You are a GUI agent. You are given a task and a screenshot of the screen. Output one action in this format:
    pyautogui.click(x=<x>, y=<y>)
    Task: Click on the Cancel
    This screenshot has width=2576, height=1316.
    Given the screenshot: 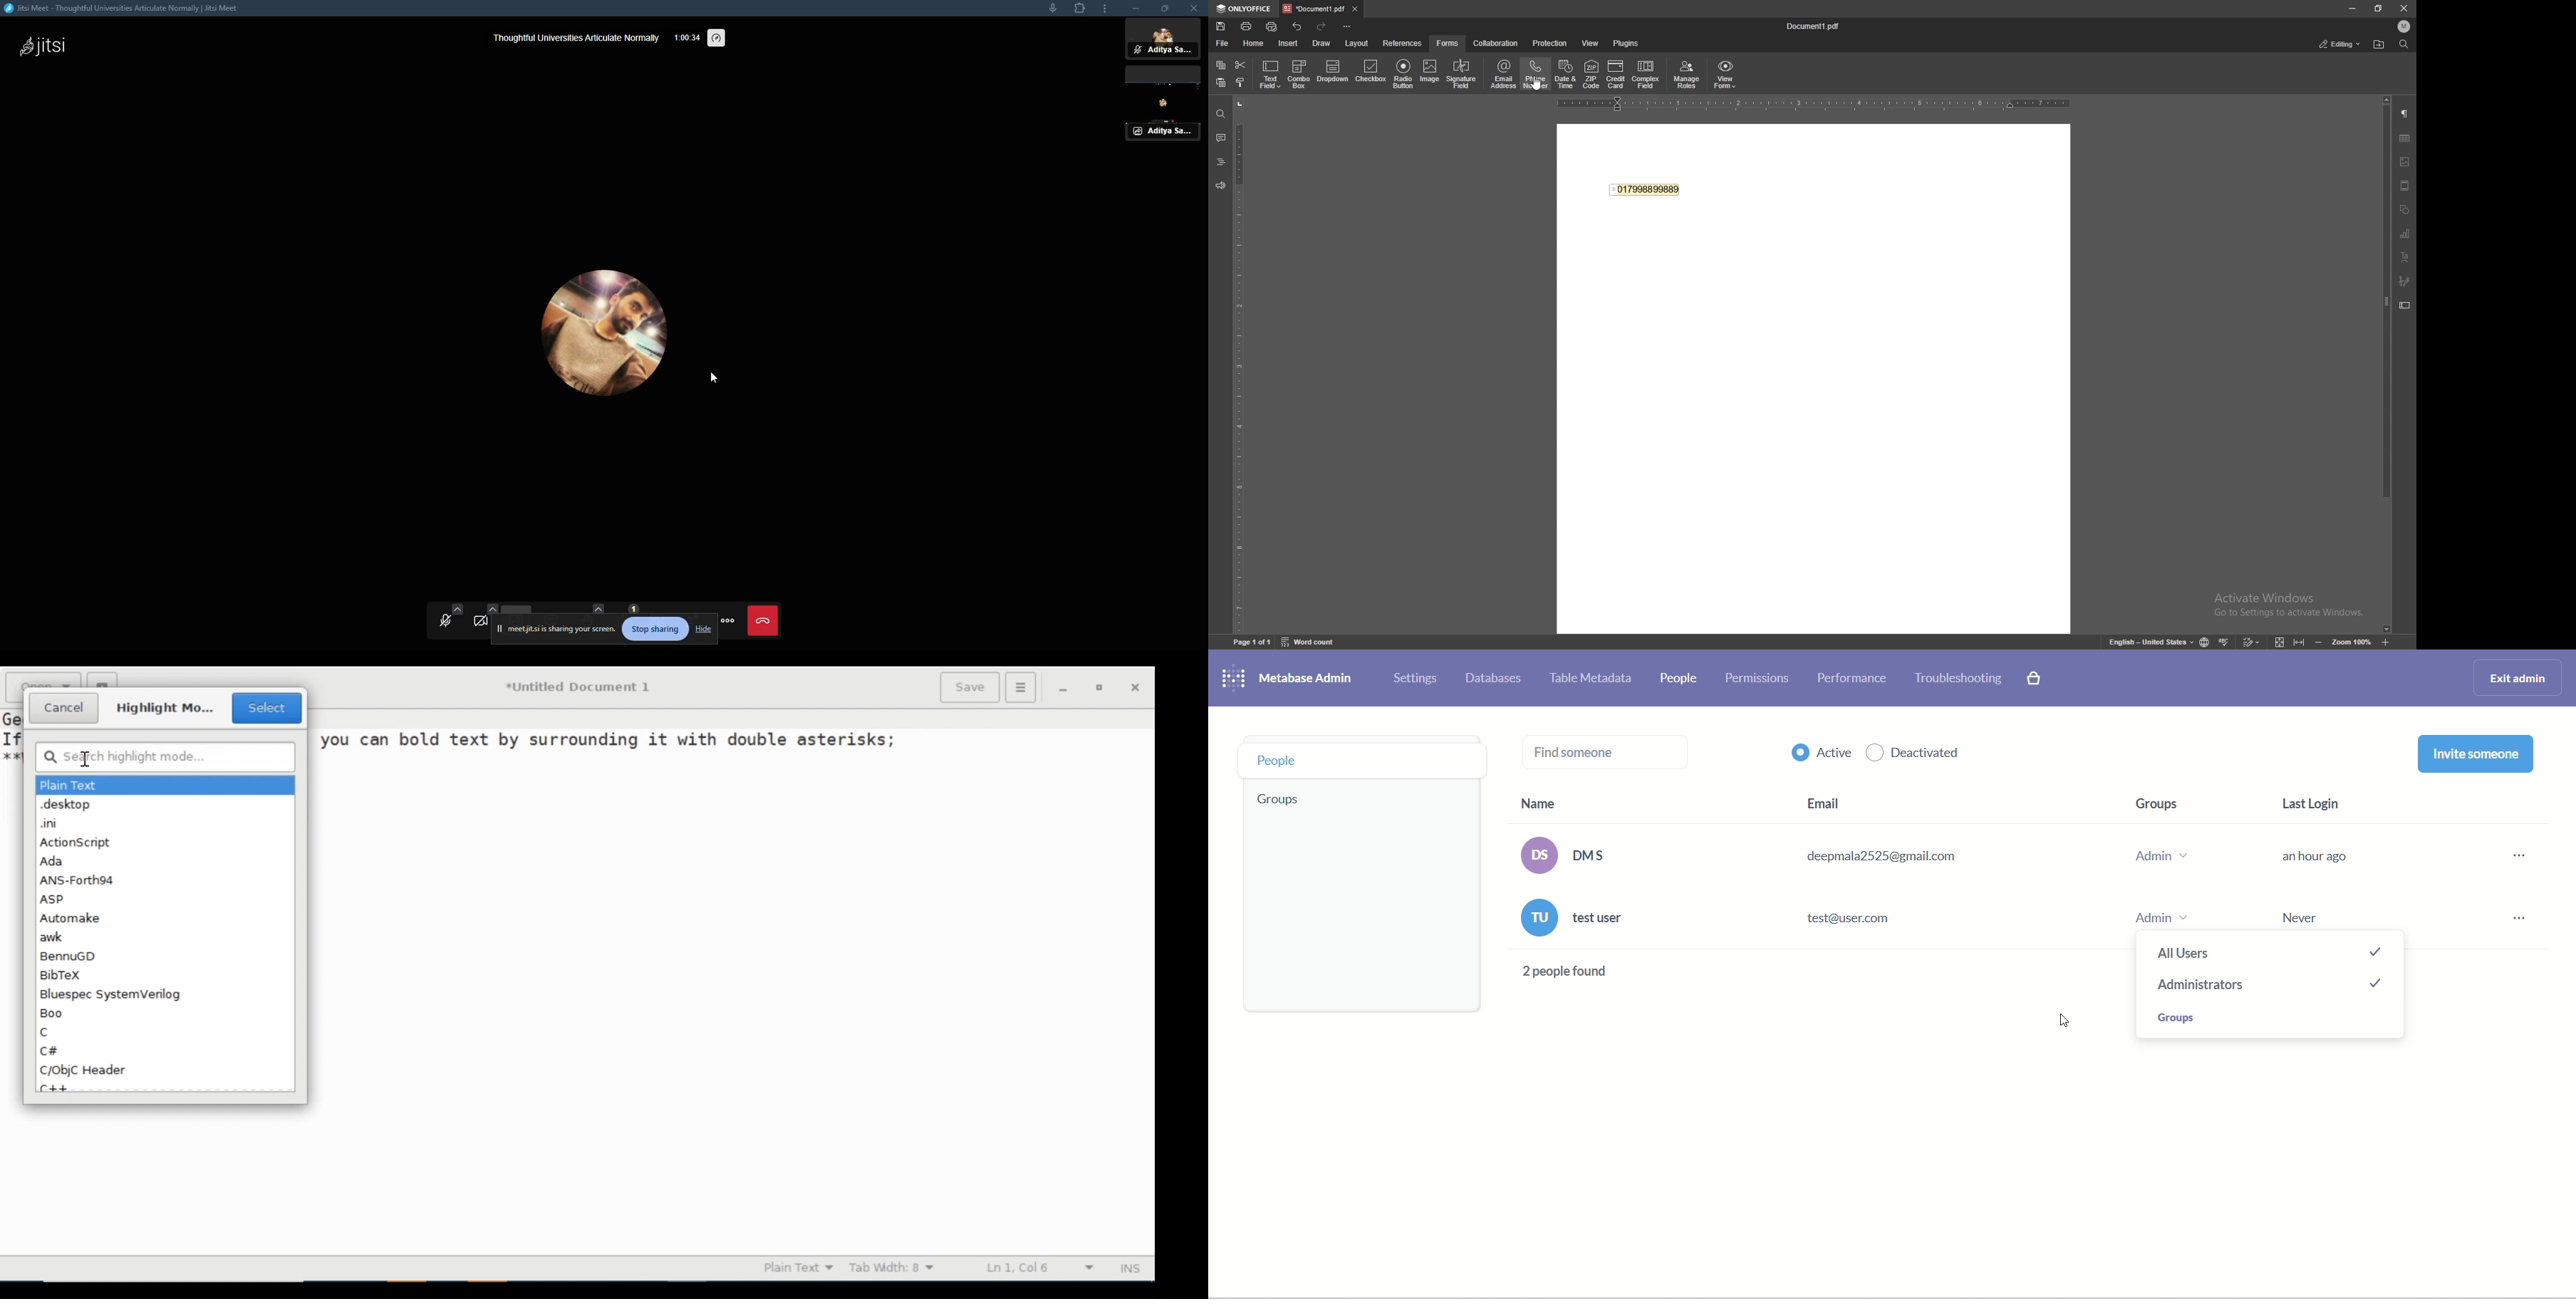 What is the action you would take?
    pyautogui.click(x=64, y=708)
    